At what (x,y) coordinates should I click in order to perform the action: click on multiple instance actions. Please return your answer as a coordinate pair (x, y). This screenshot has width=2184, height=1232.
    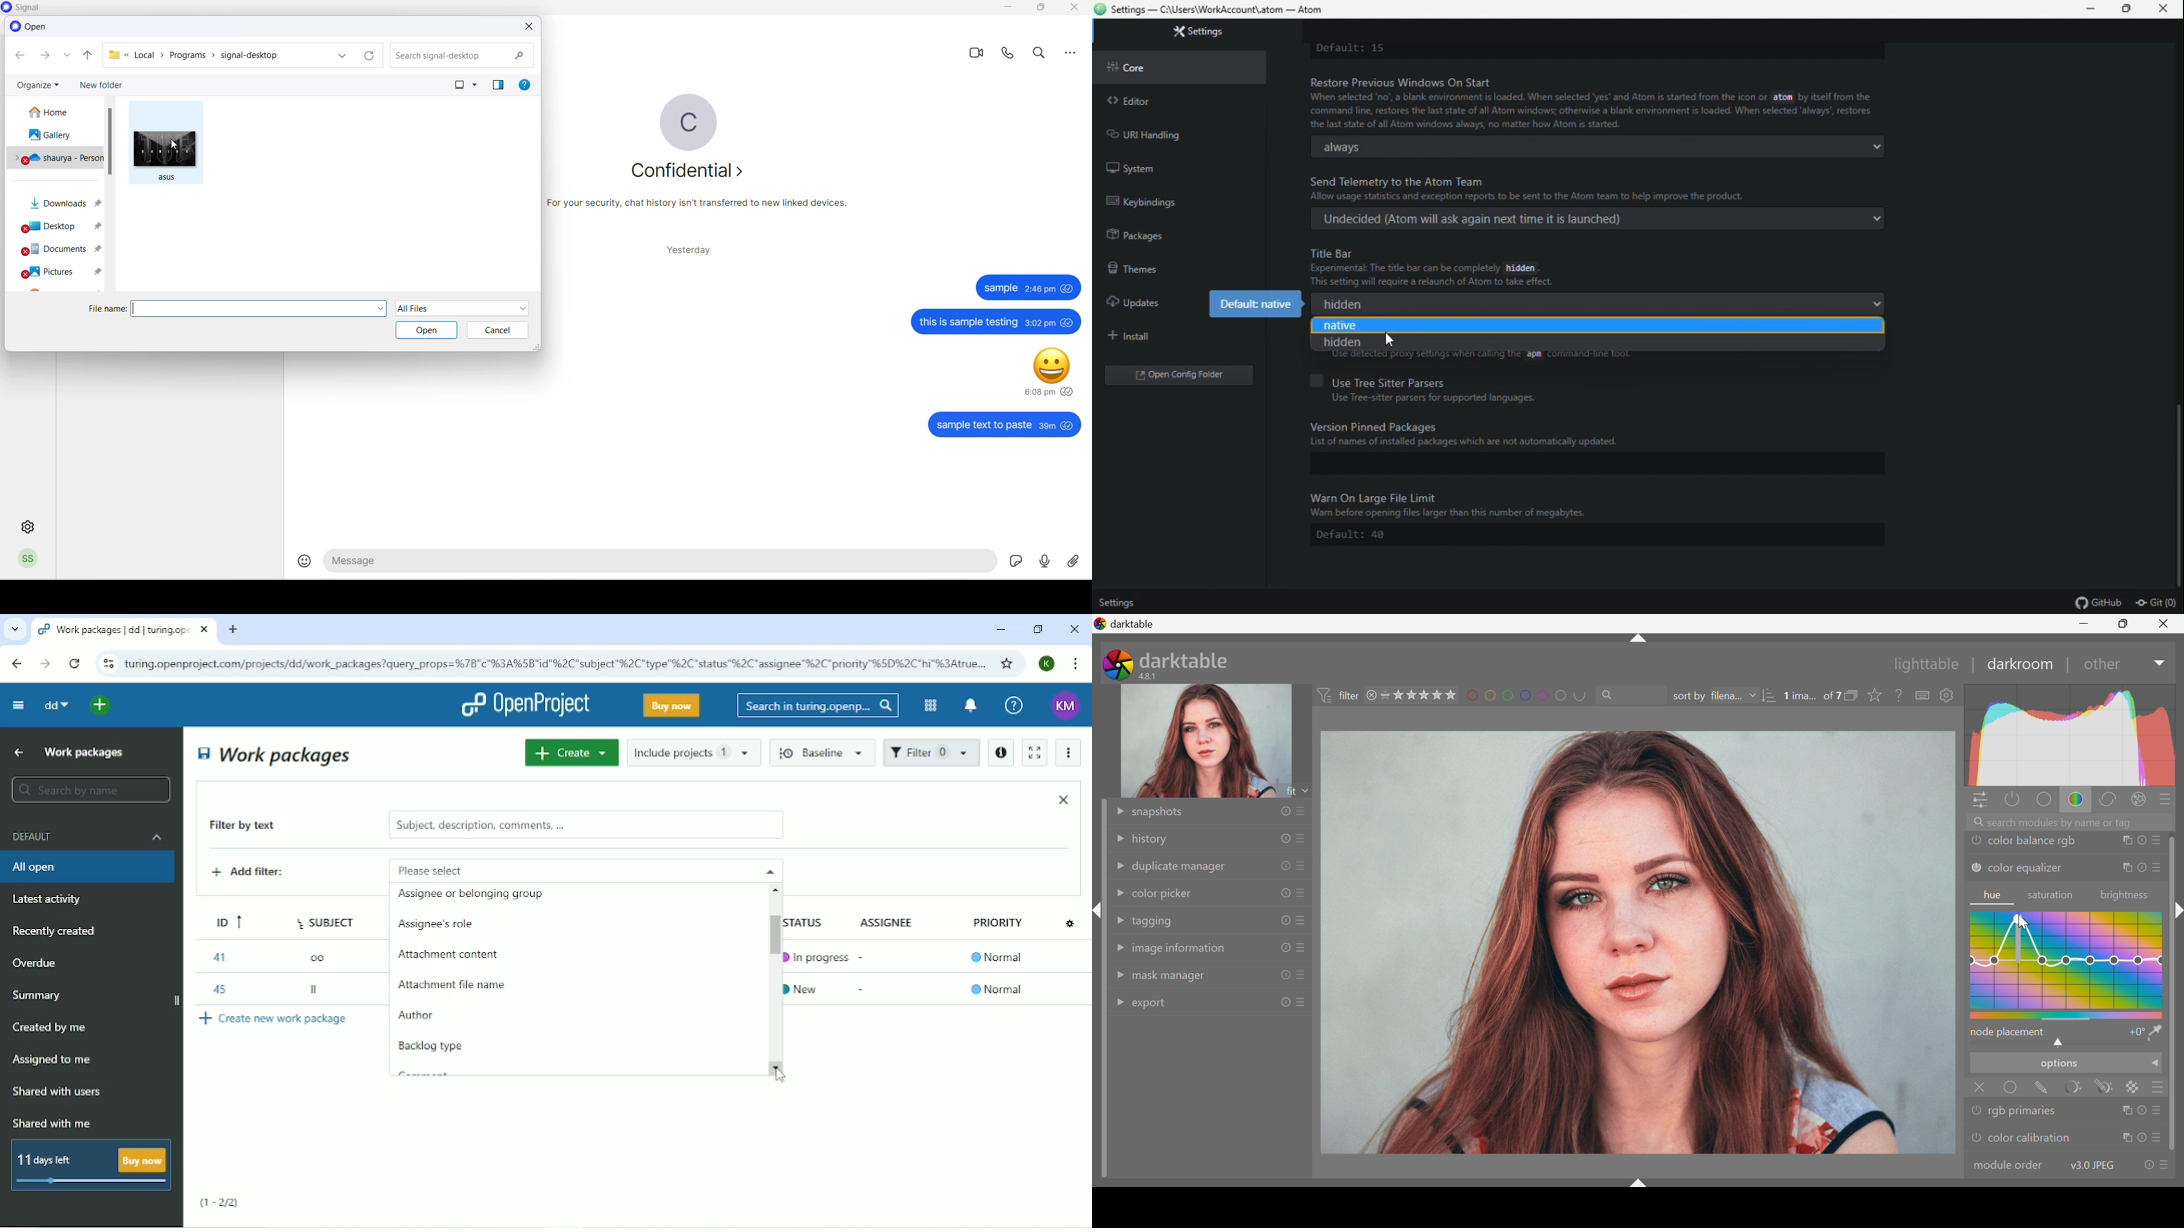
    Looking at the image, I should click on (2125, 842).